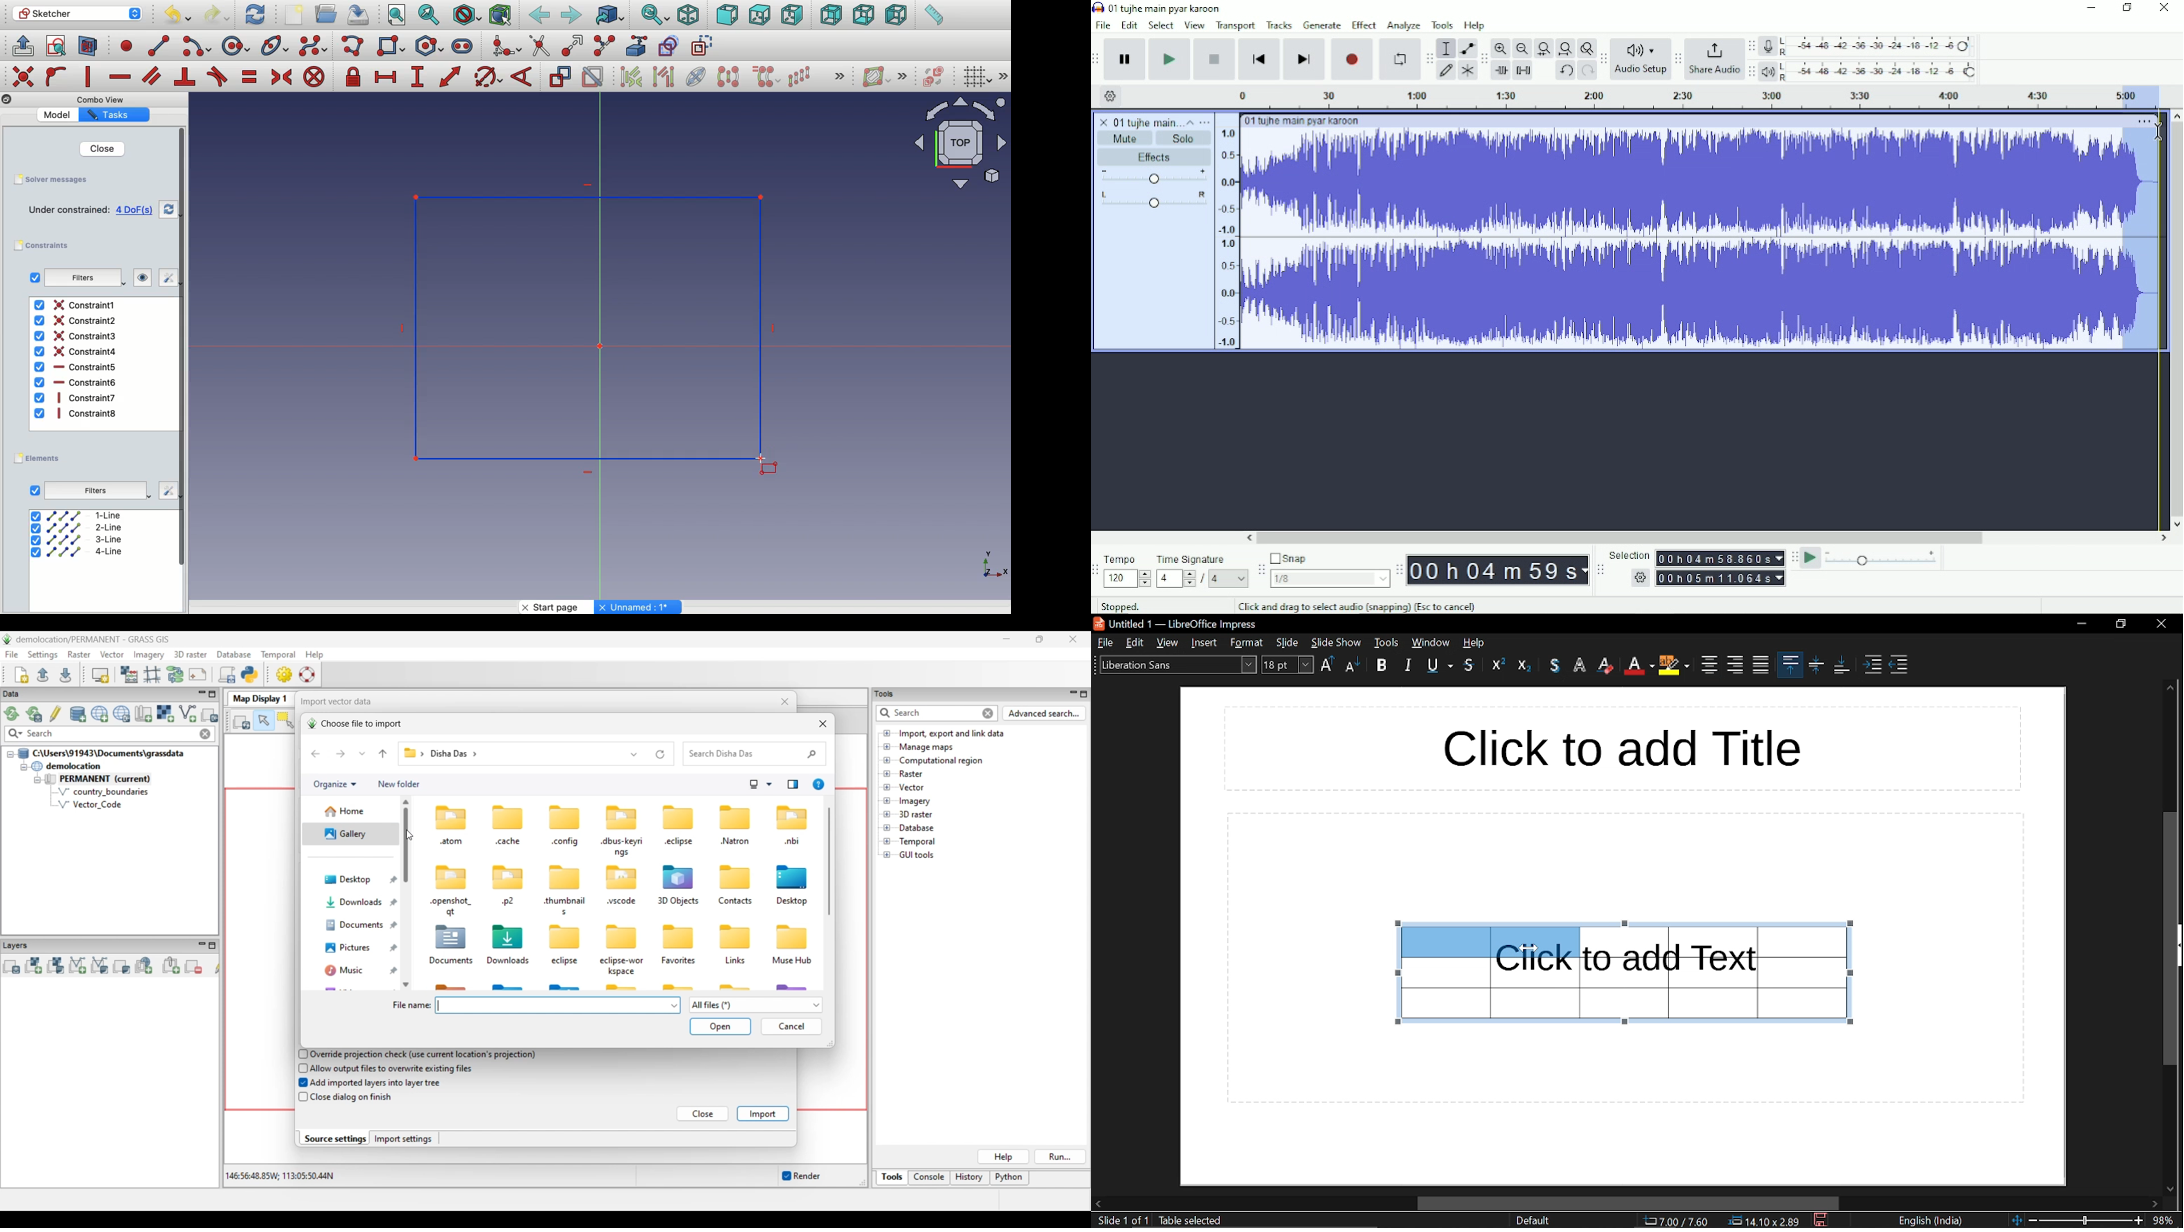  I want to click on Audacity tools toolbar, so click(1429, 58).